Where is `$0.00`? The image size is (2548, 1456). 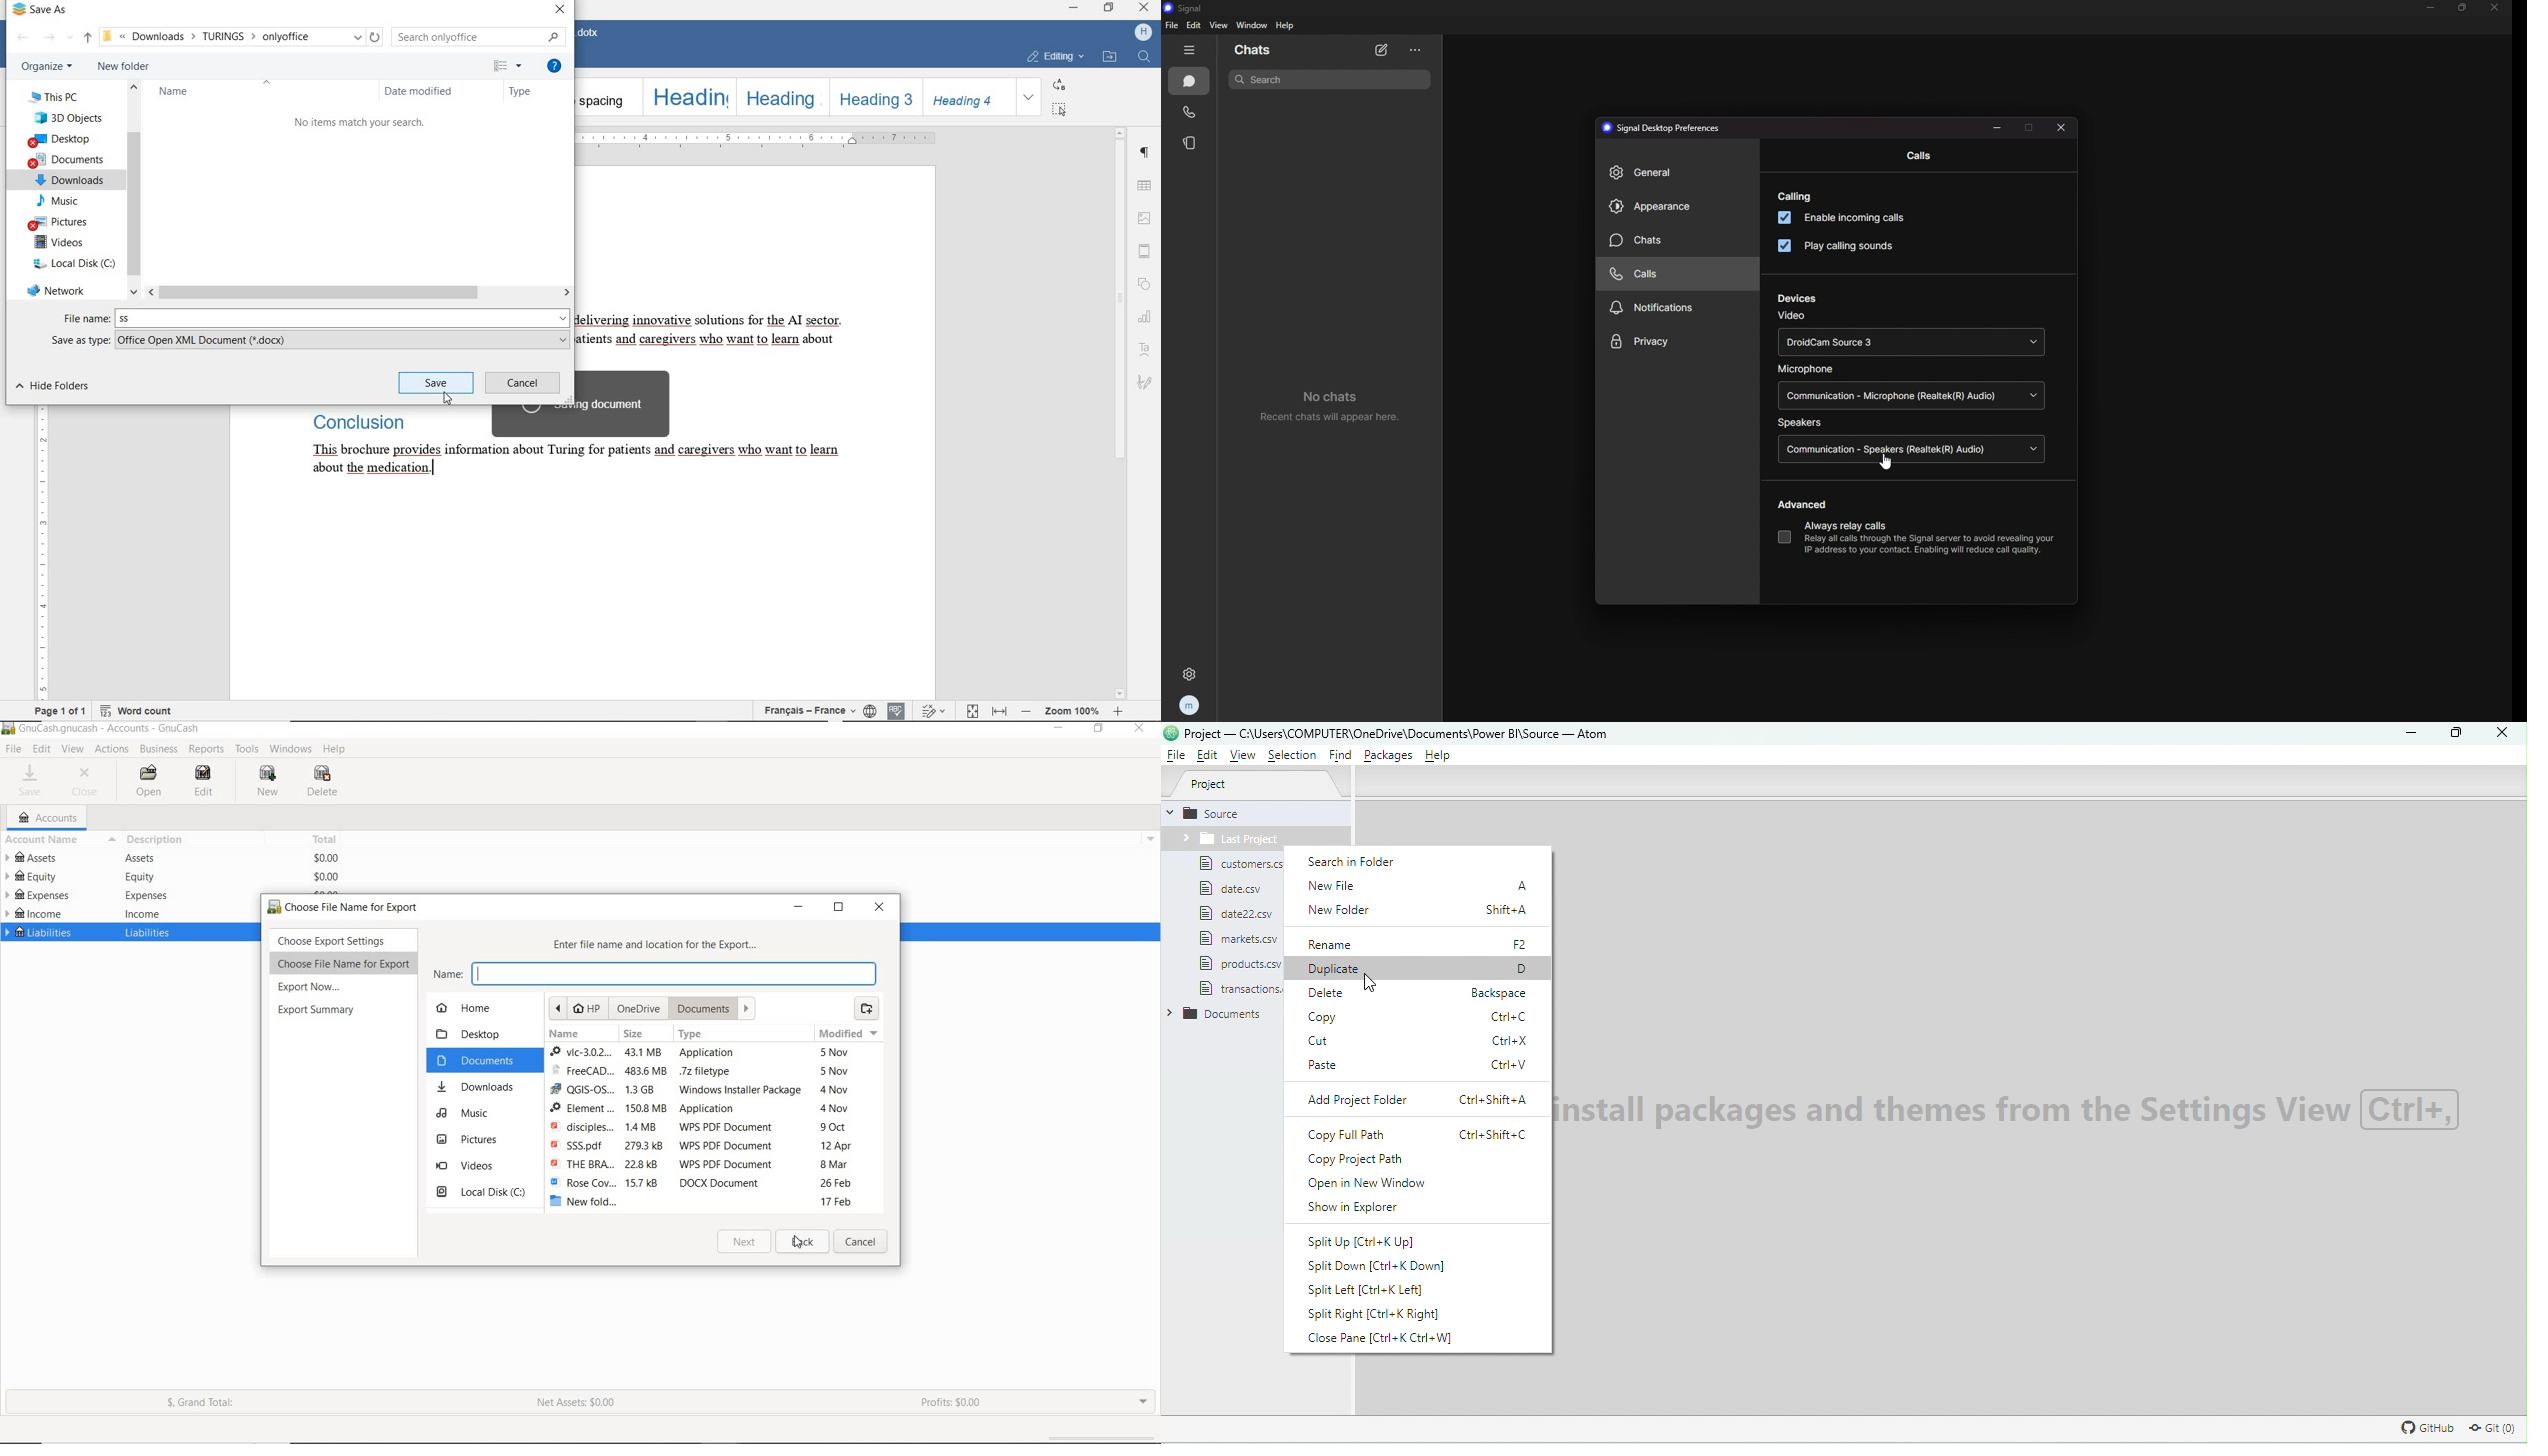
$0.00 is located at coordinates (328, 877).